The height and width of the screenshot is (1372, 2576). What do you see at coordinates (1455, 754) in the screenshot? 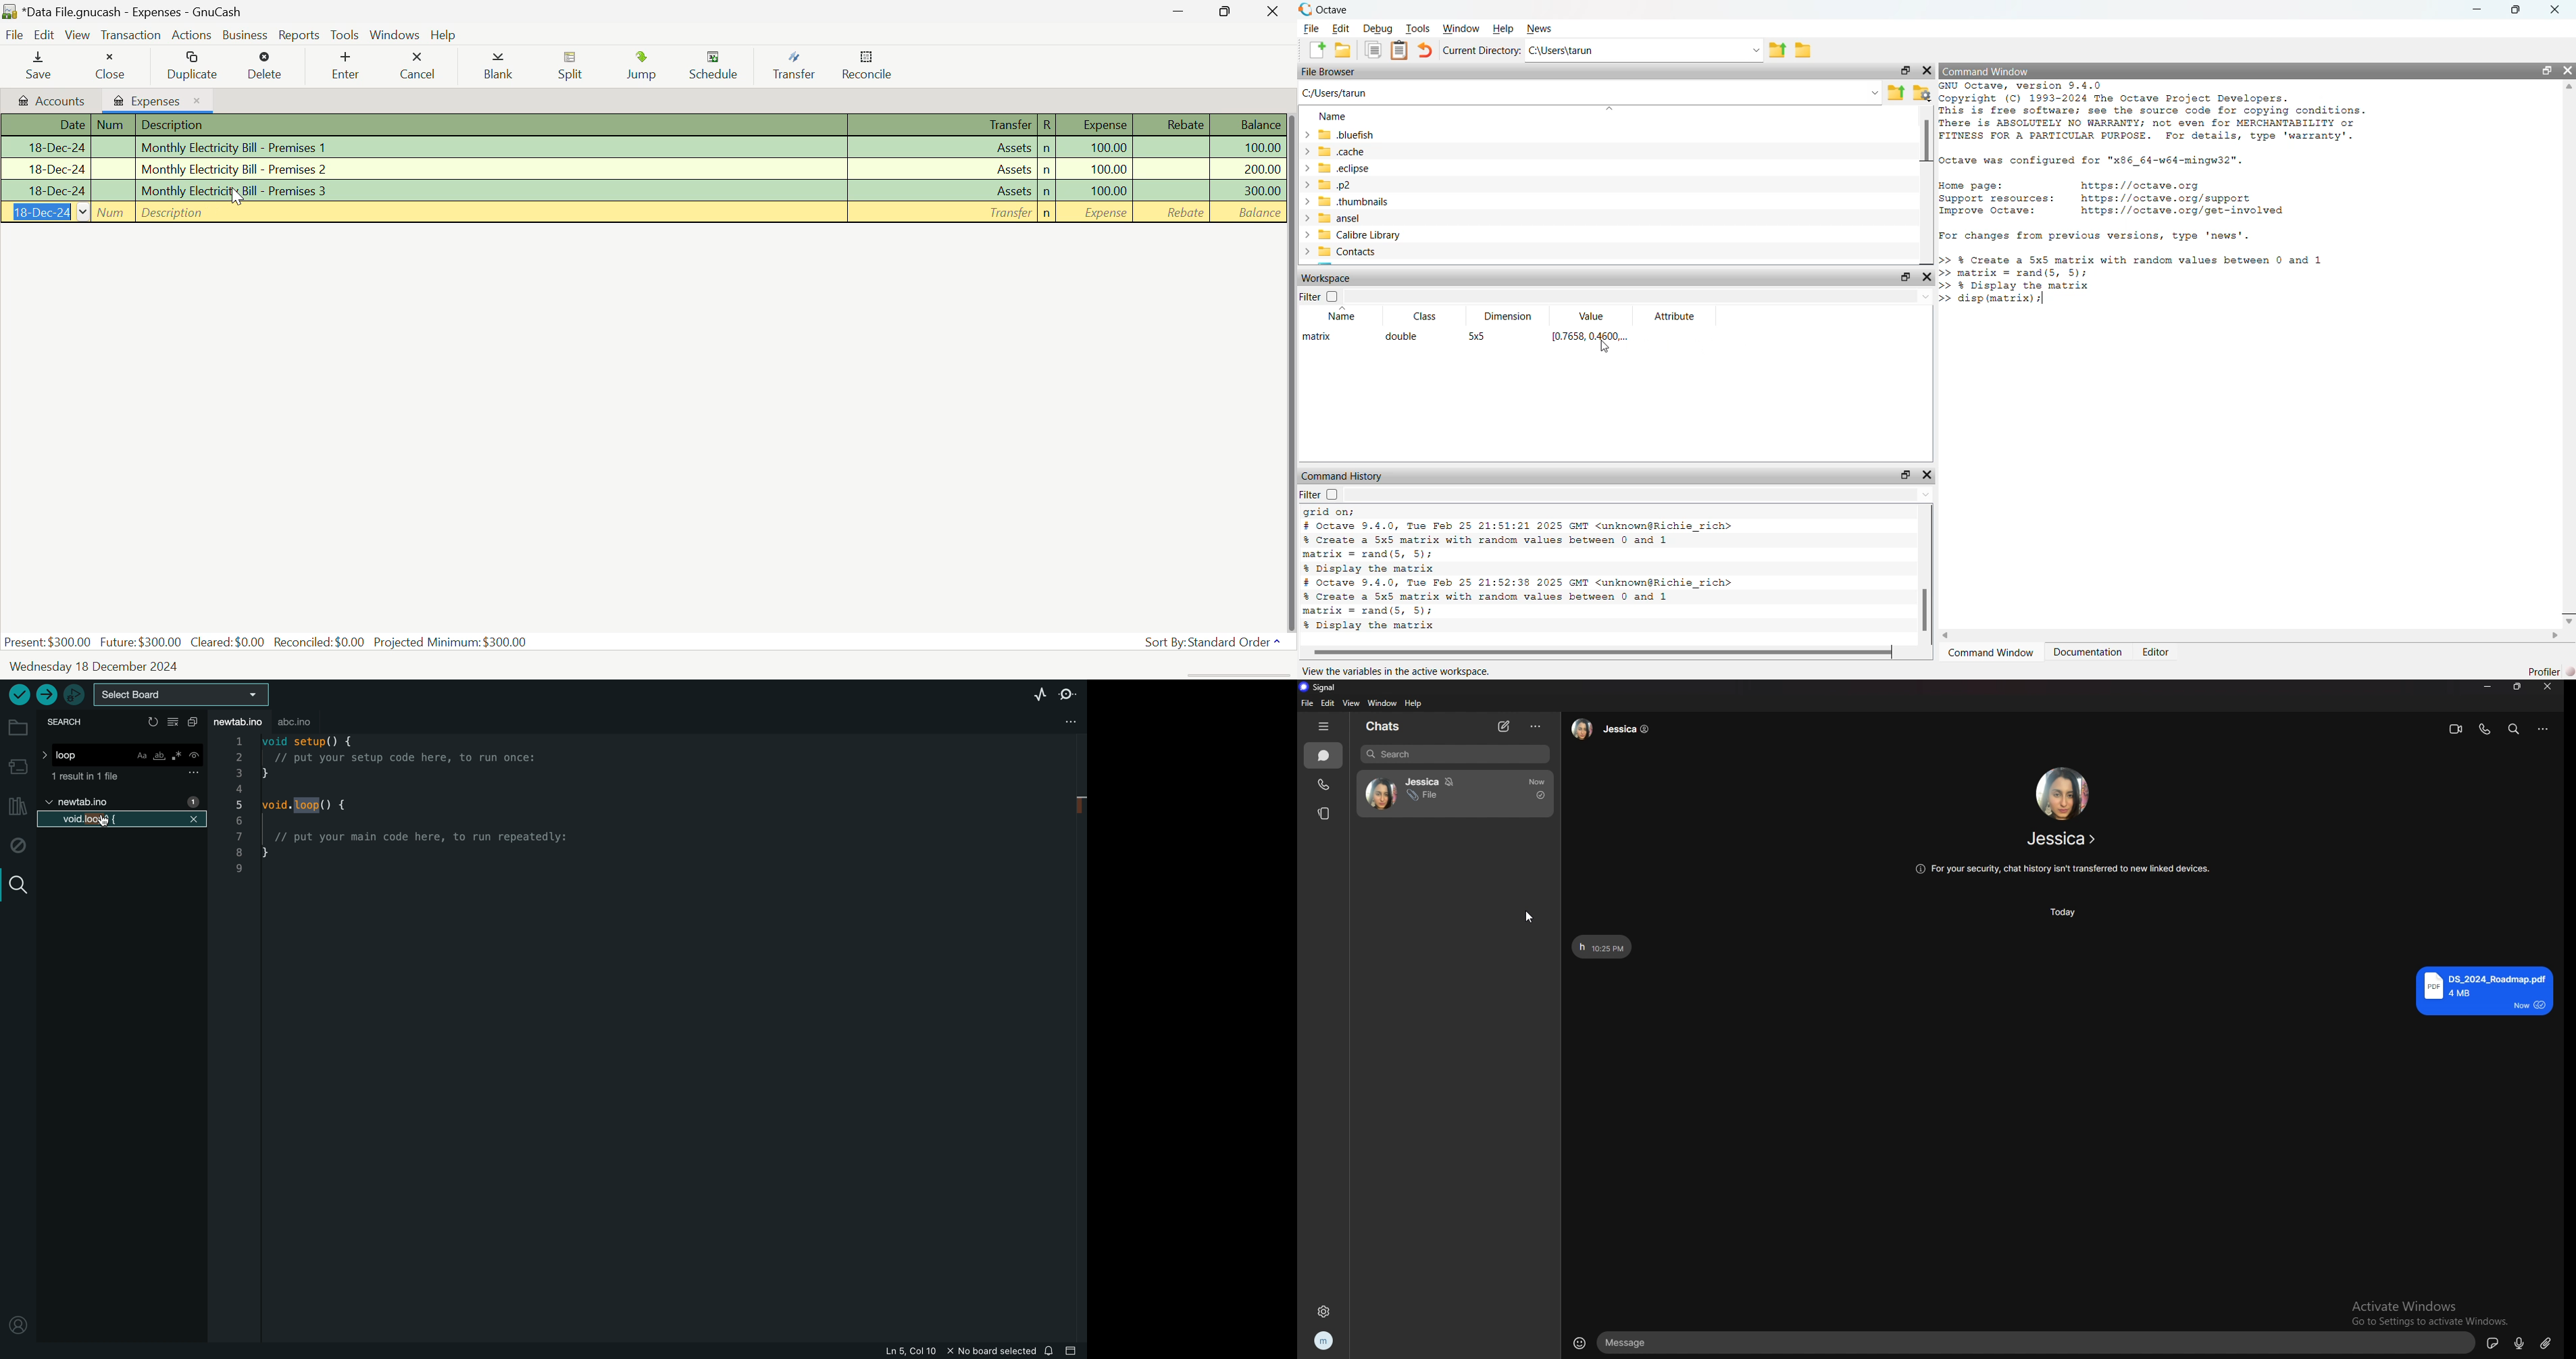
I see `search` at bounding box center [1455, 754].